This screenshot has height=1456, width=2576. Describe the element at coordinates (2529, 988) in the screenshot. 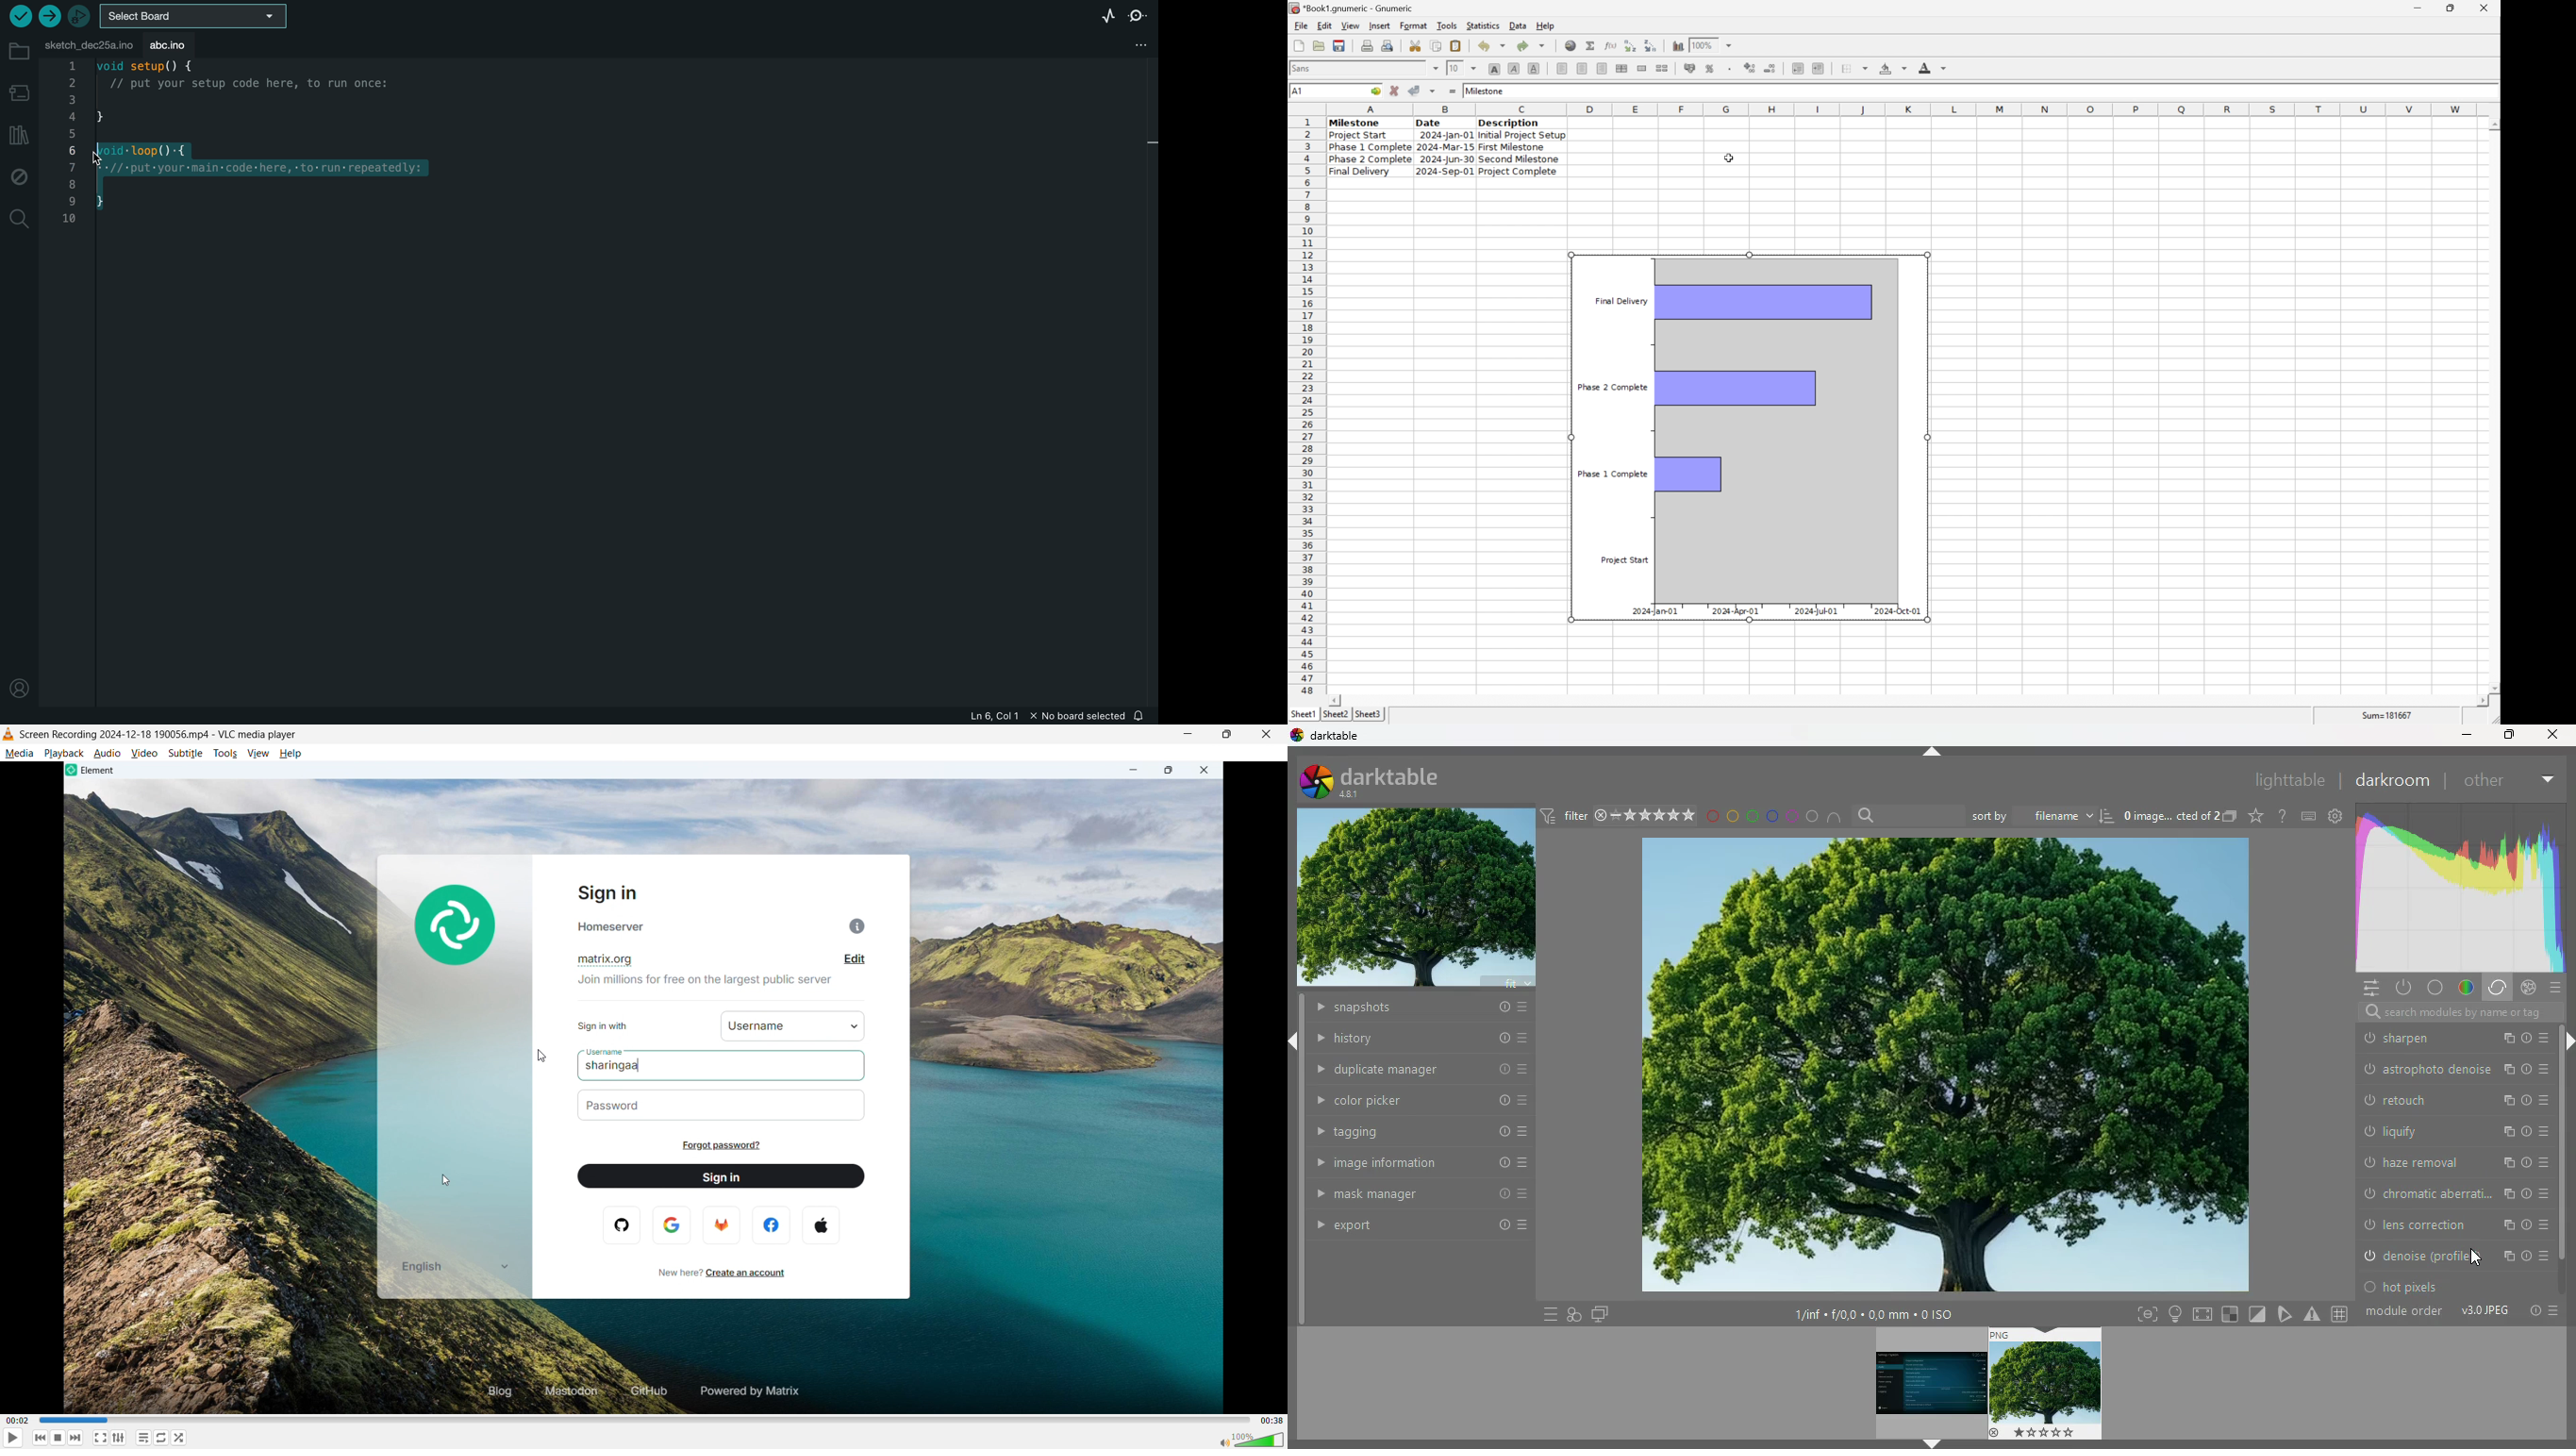

I see `cancel` at that location.